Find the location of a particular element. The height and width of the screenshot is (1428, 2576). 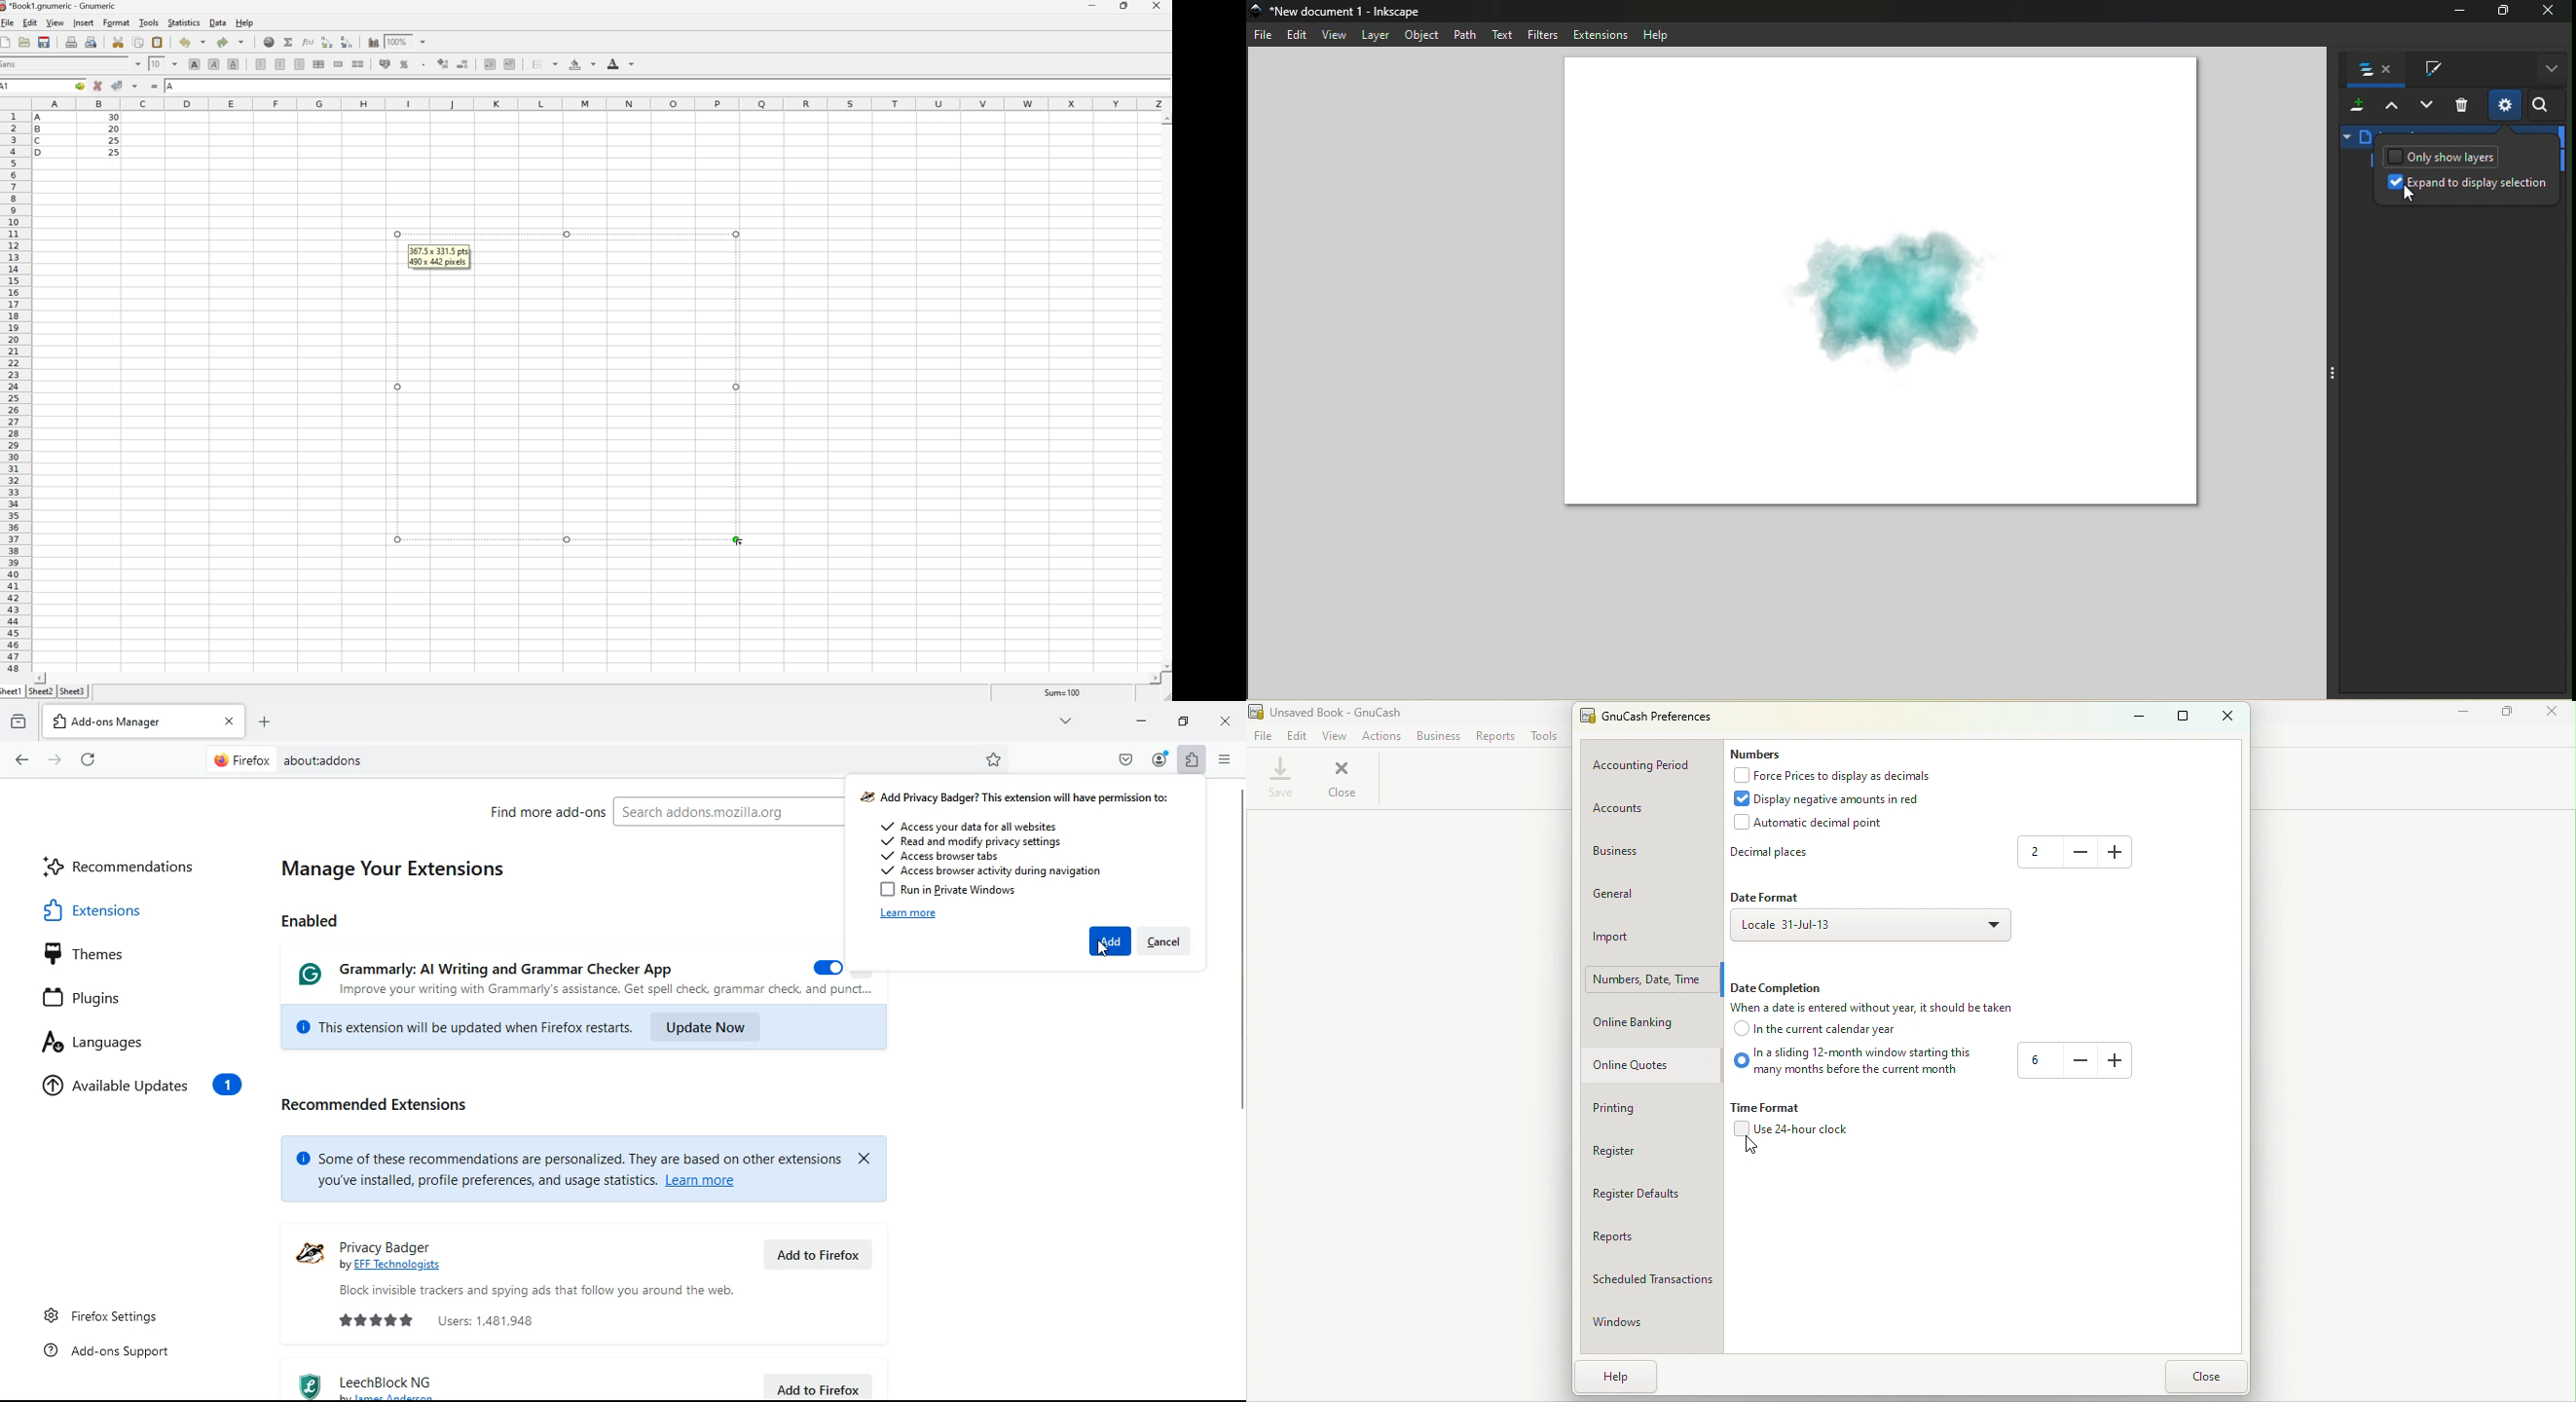

Help is located at coordinates (245, 22).